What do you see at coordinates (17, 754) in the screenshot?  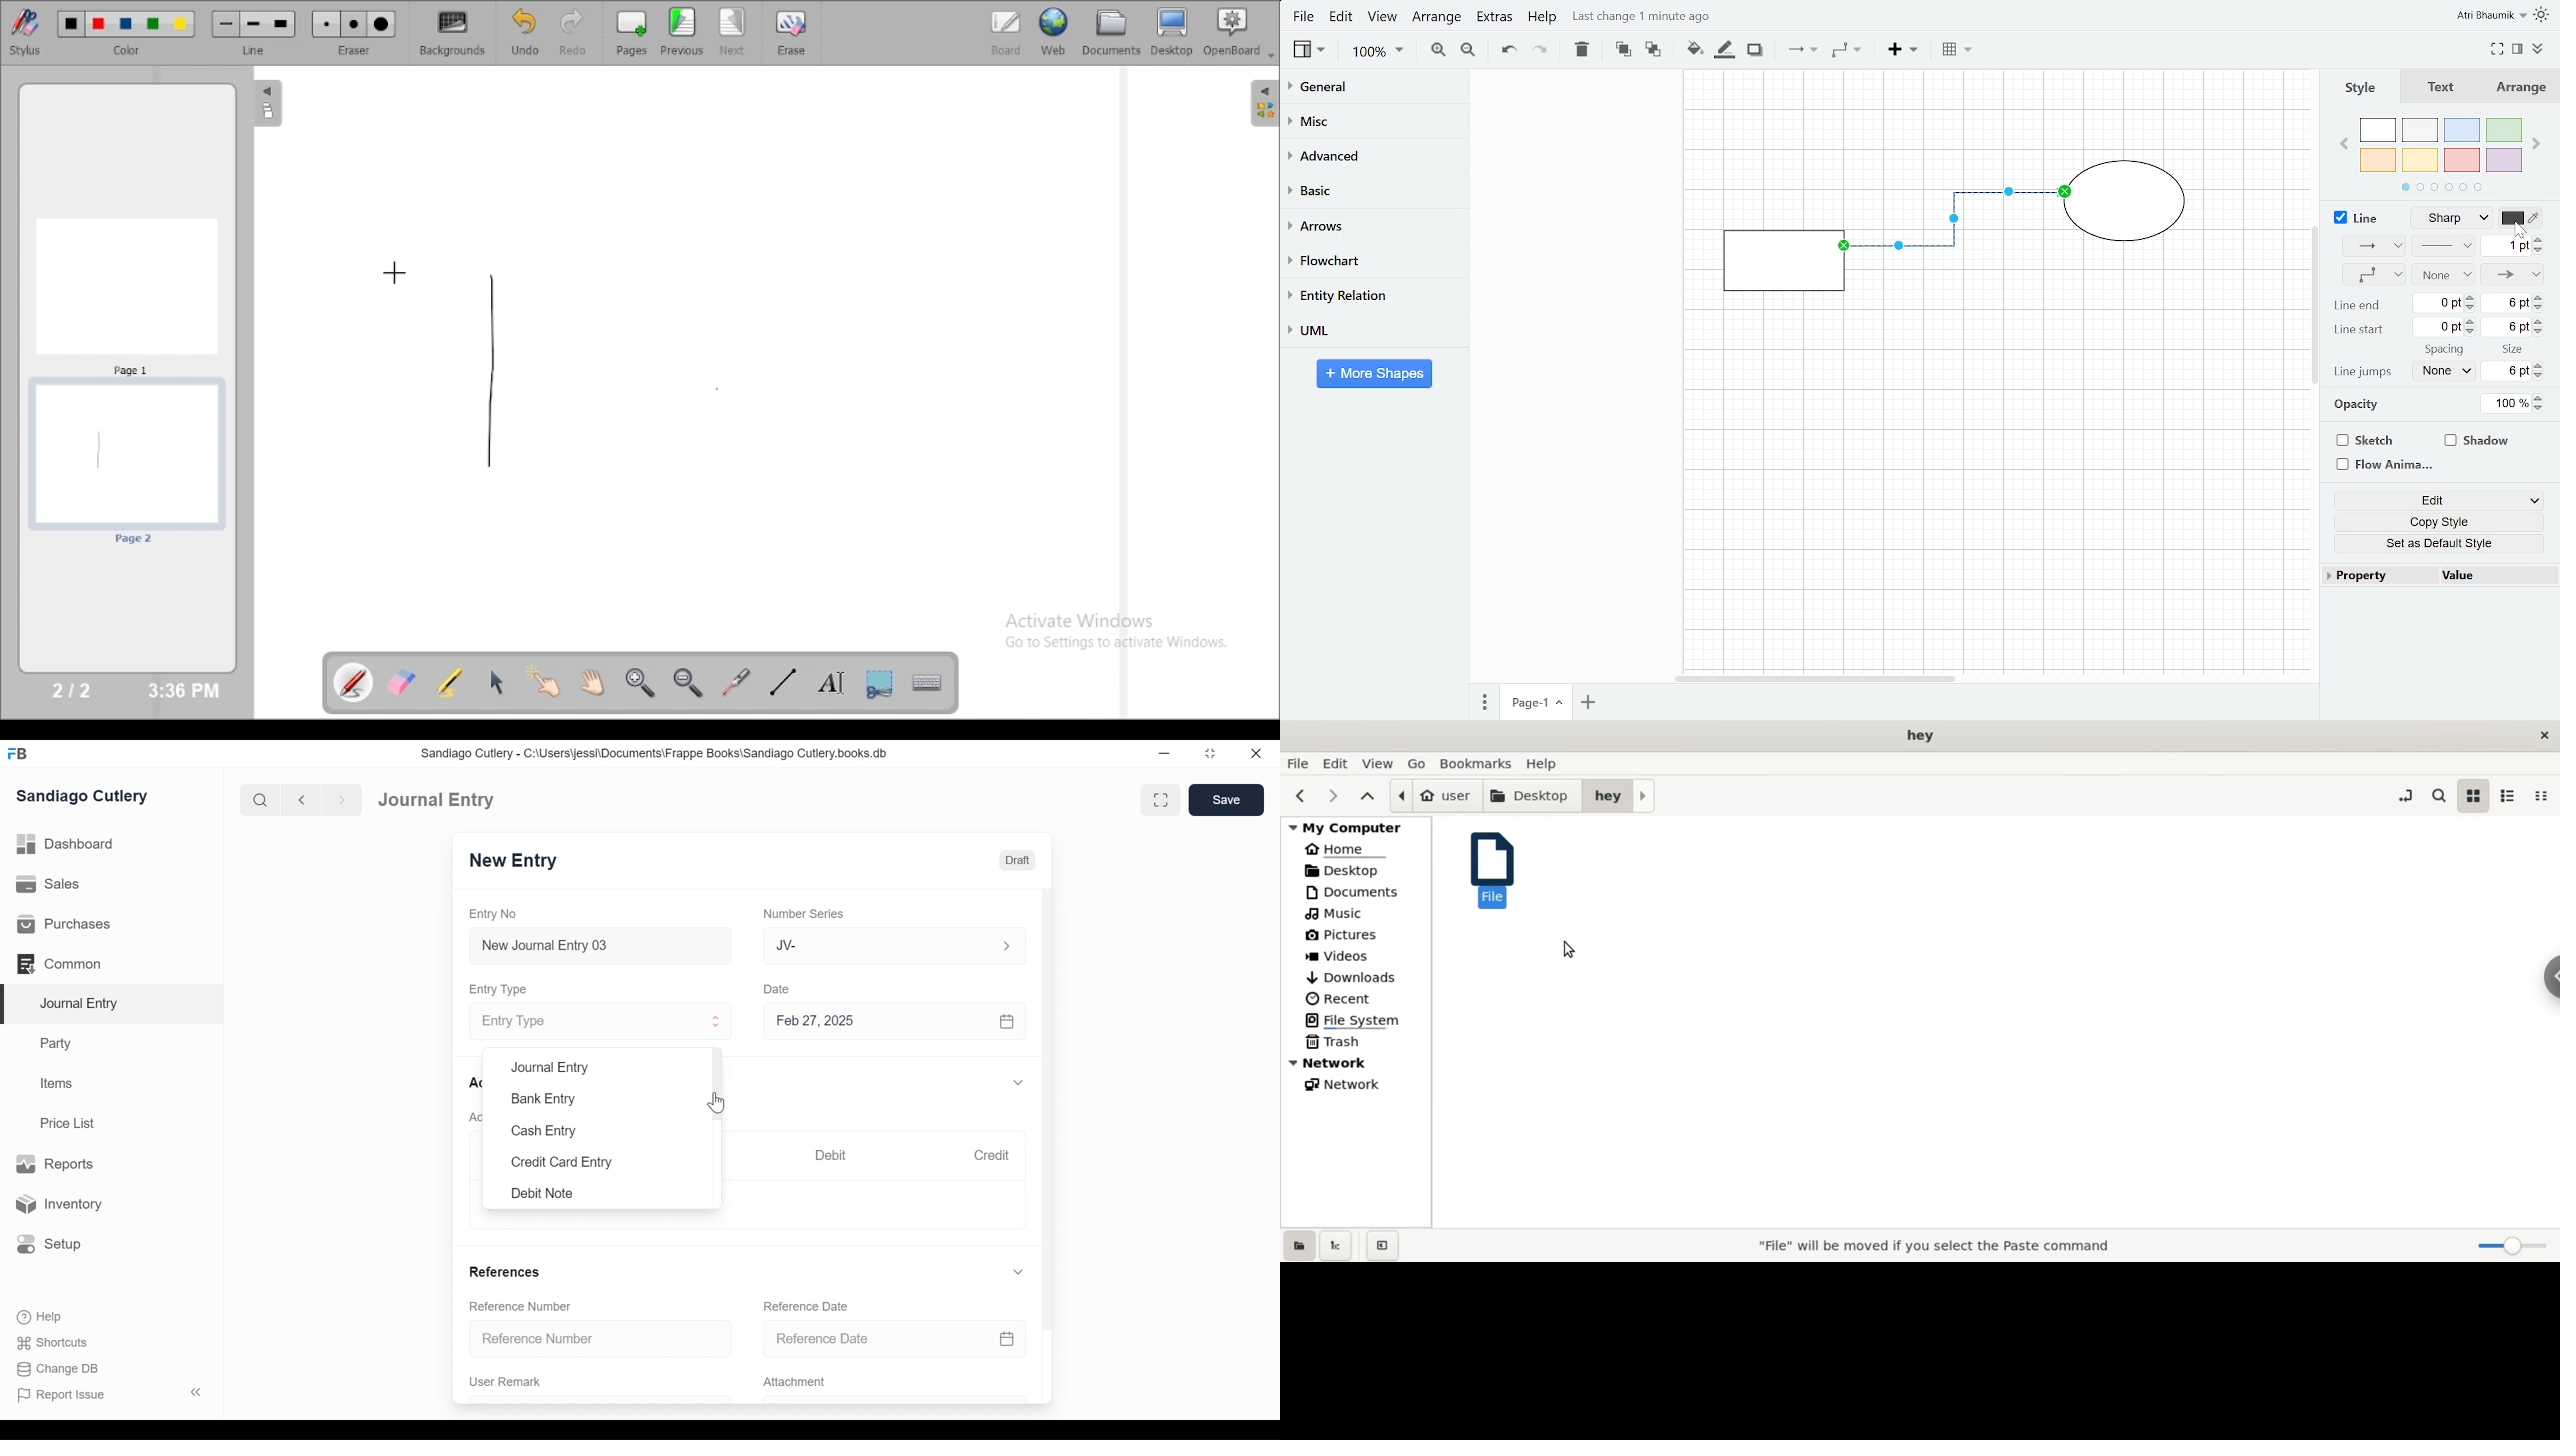 I see `Frappe Books Desktop Icon` at bounding box center [17, 754].